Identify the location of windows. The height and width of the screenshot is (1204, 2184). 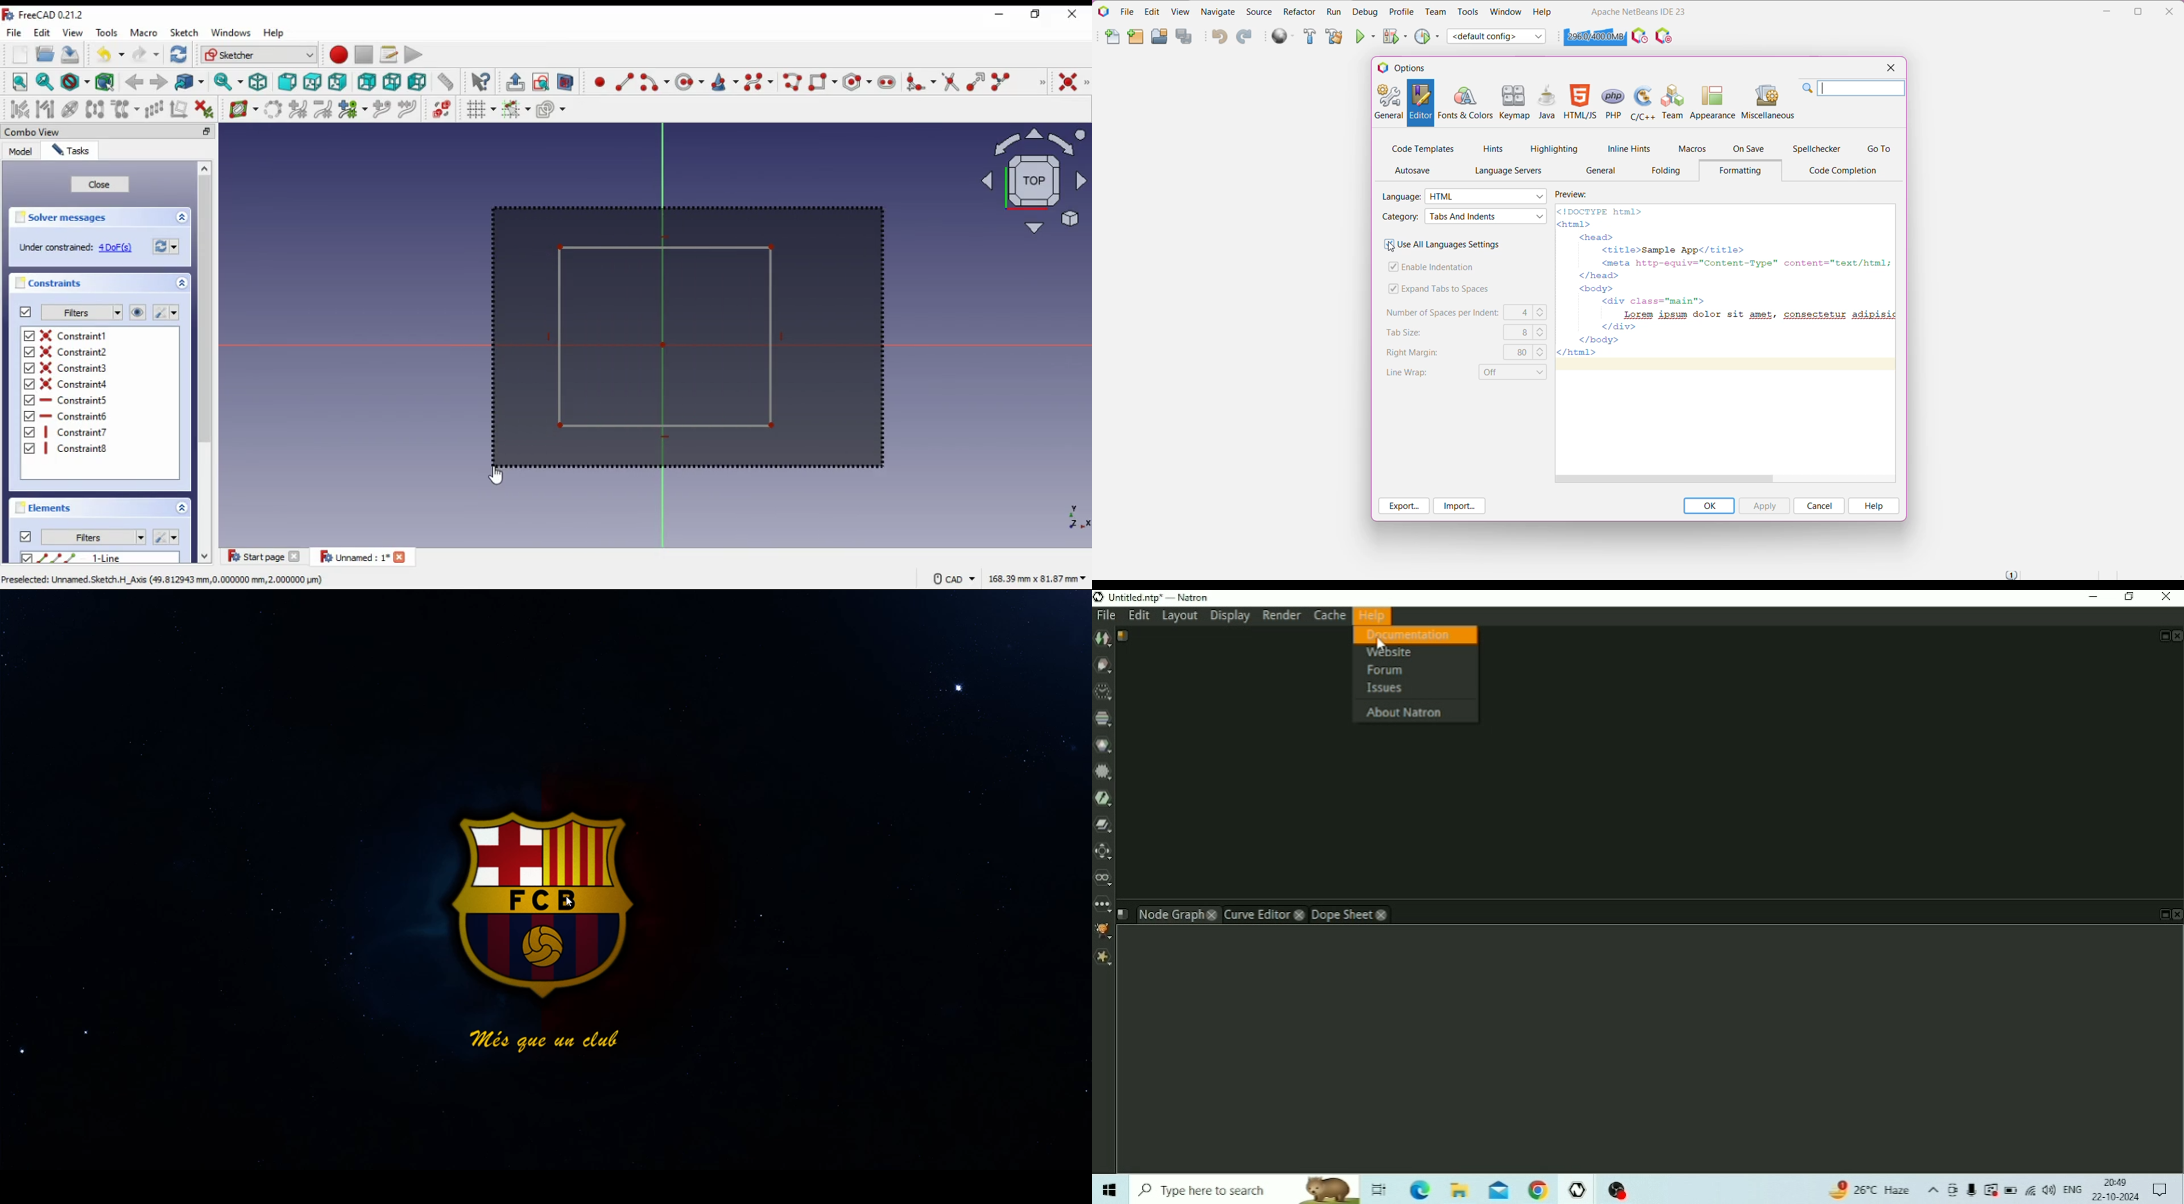
(230, 32).